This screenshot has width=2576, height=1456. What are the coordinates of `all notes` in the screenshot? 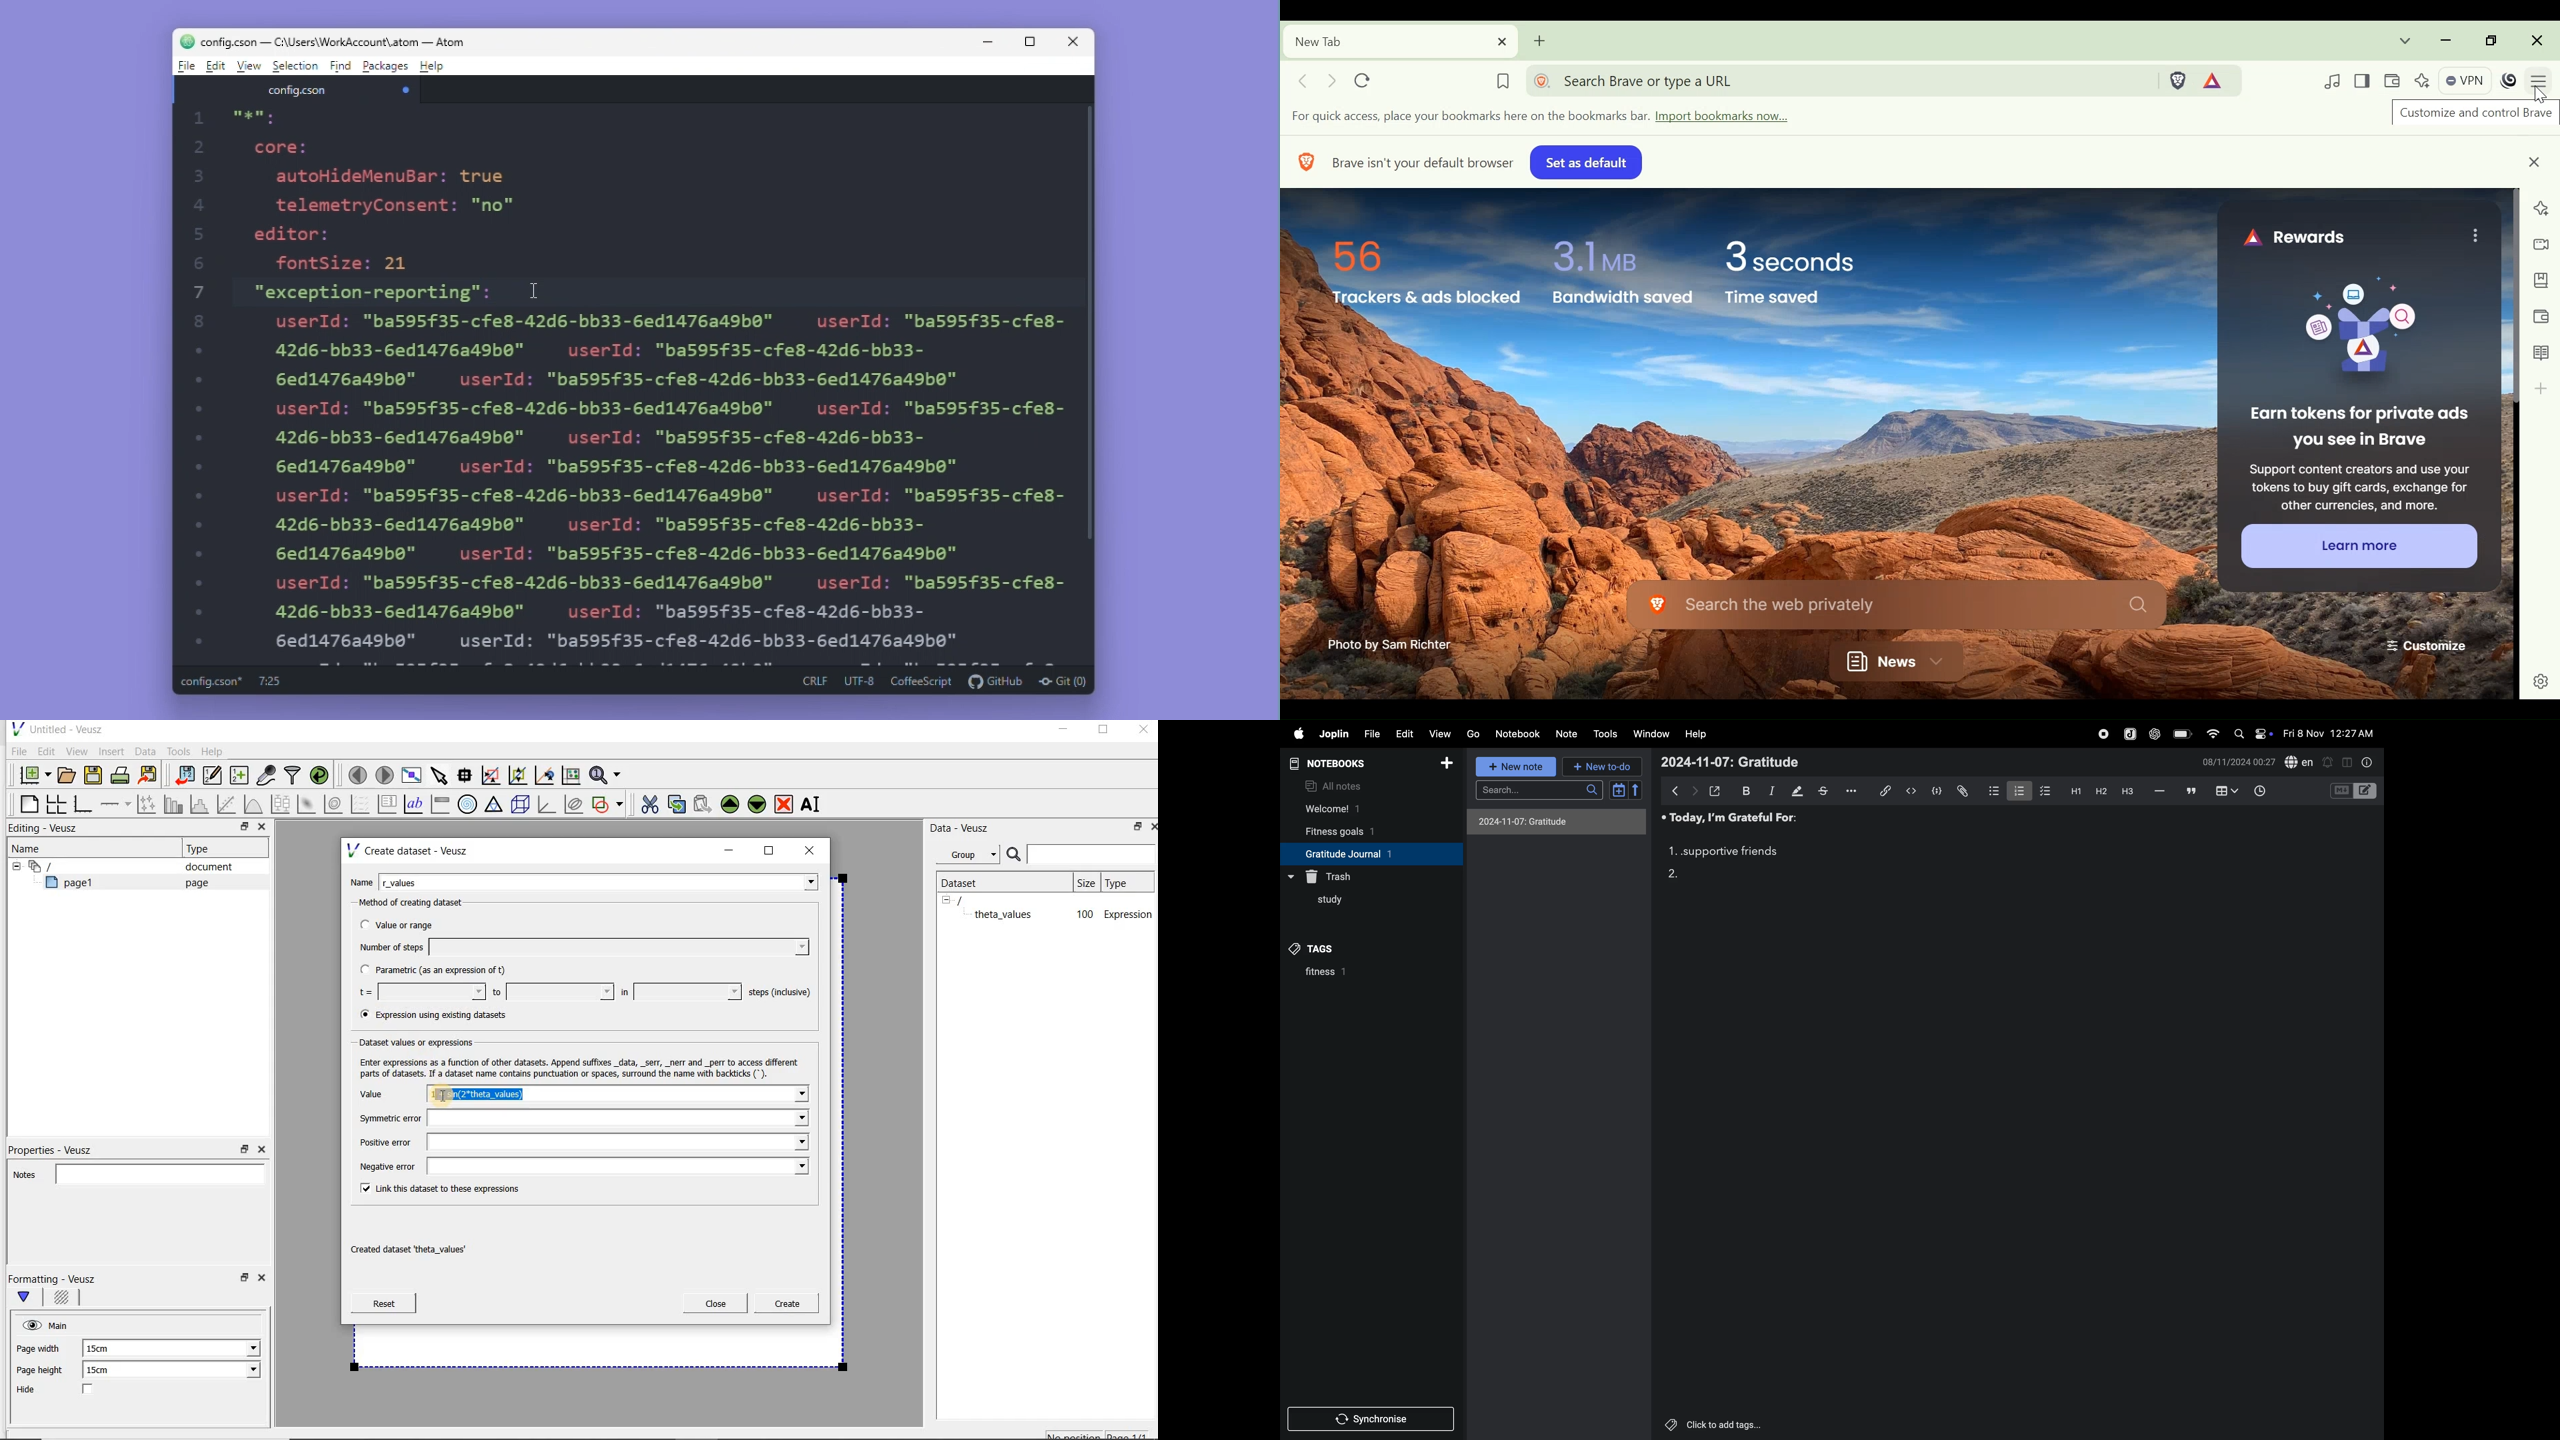 It's located at (1336, 785).